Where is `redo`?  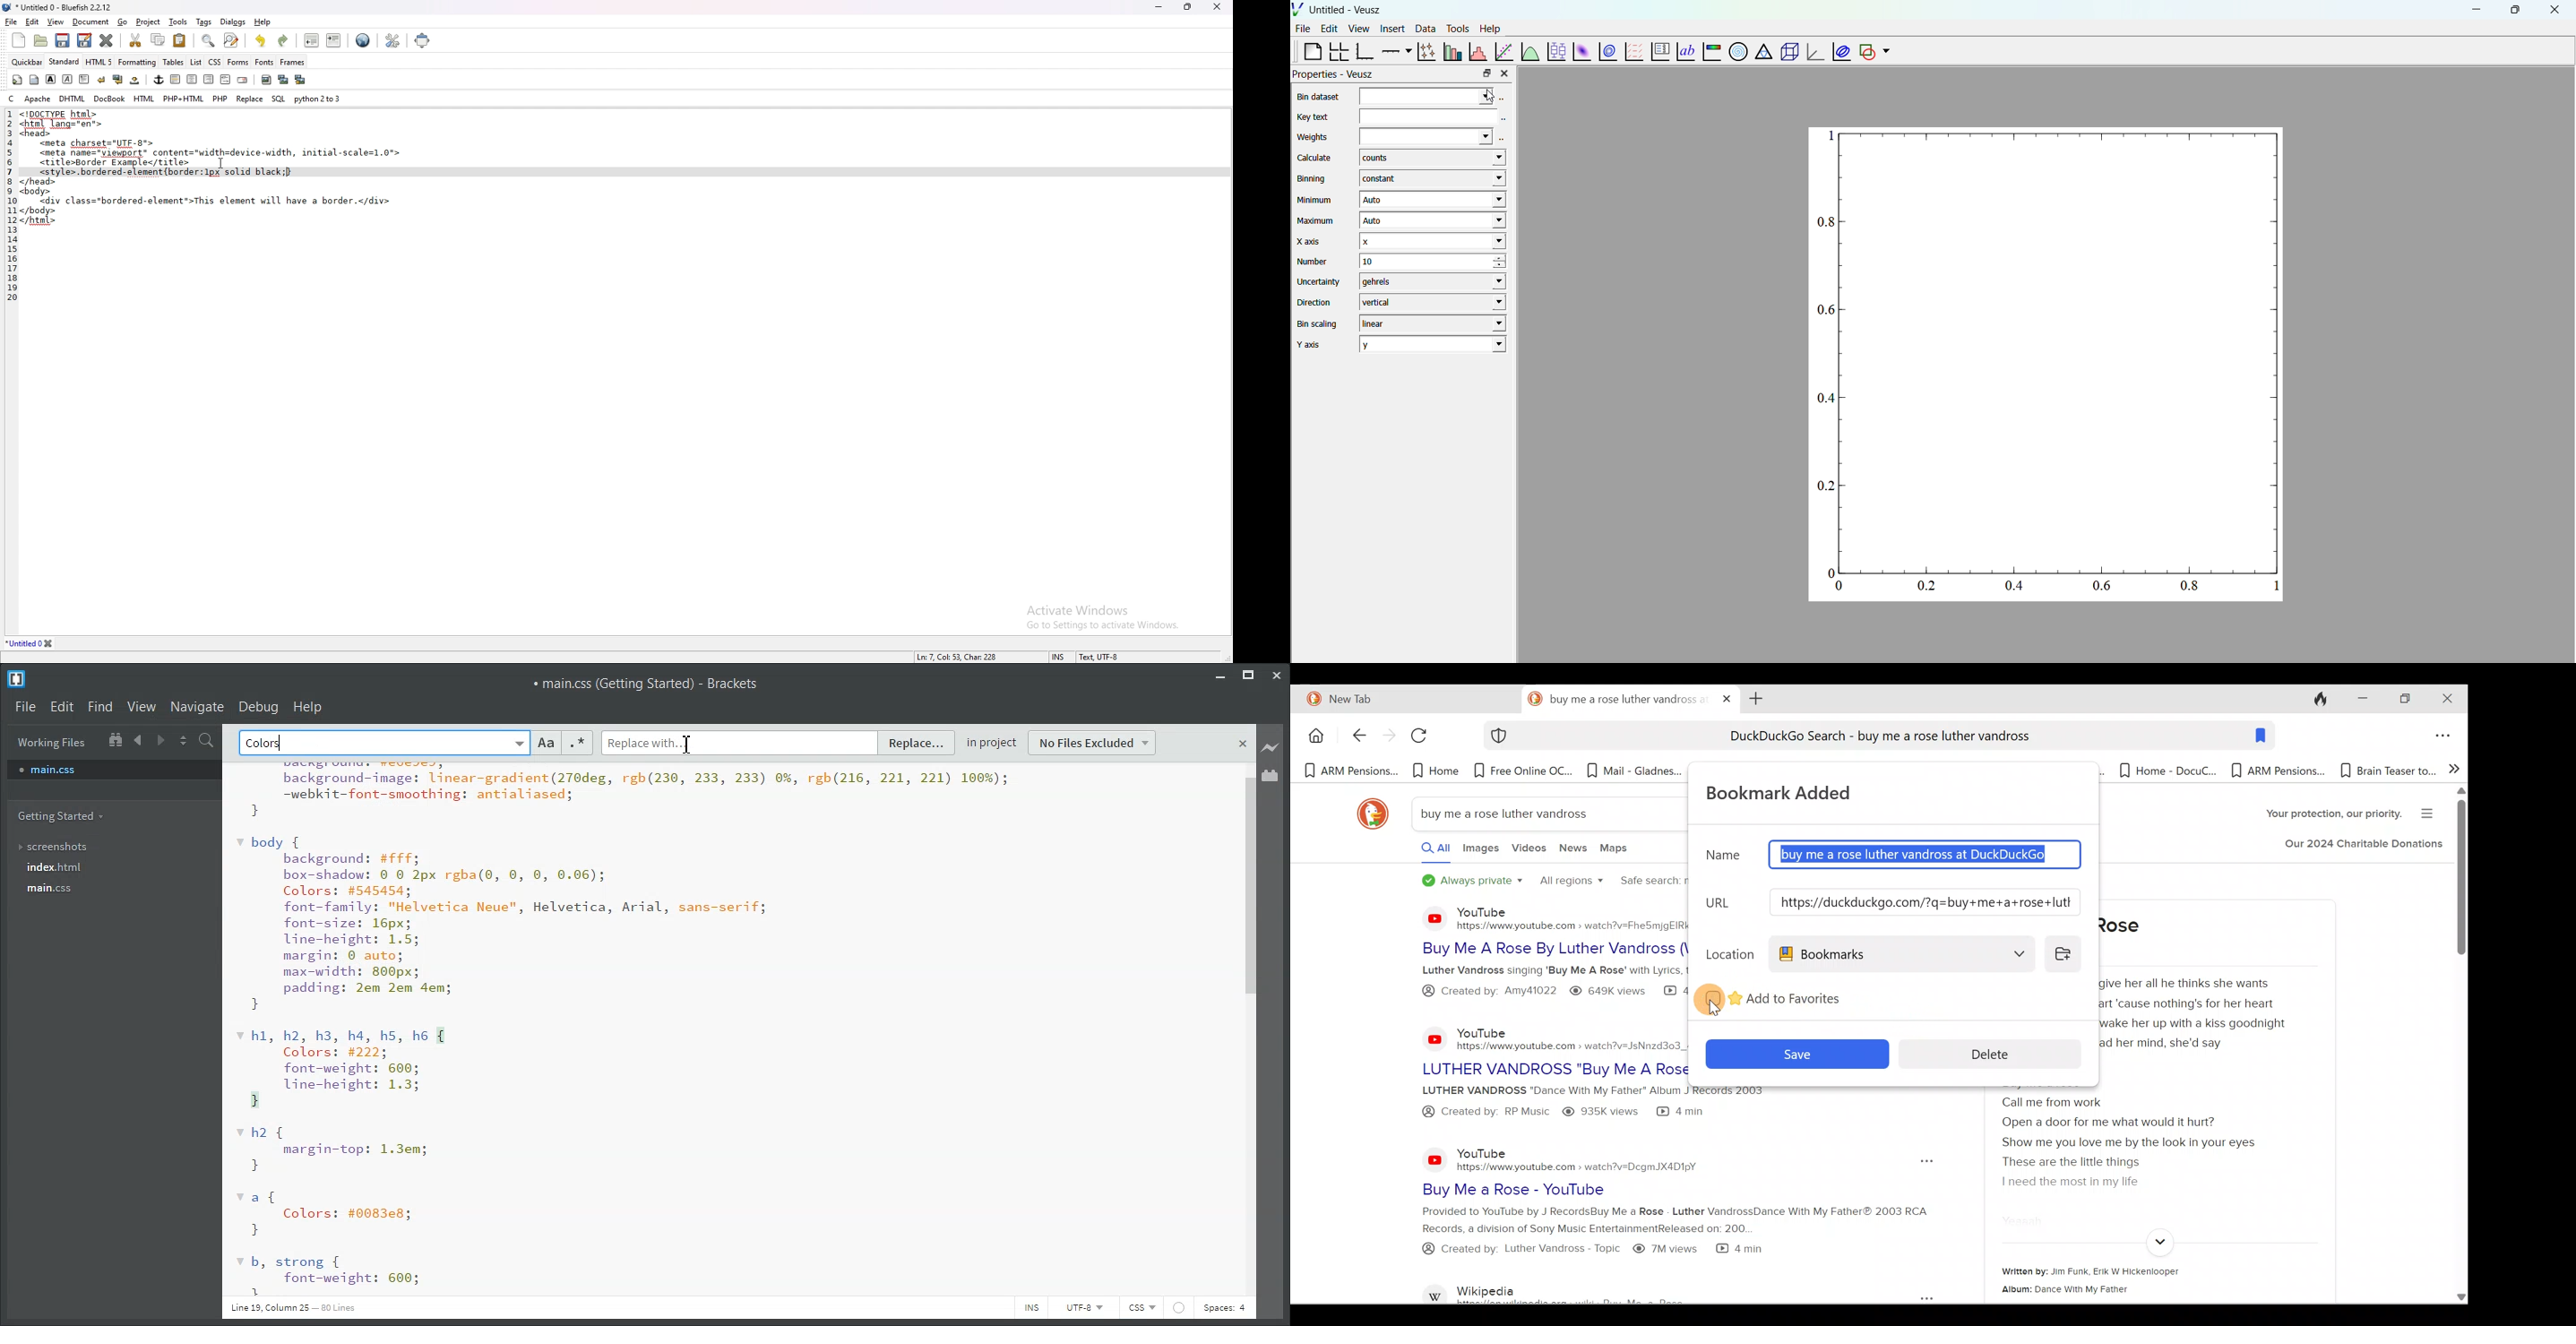 redo is located at coordinates (282, 41).